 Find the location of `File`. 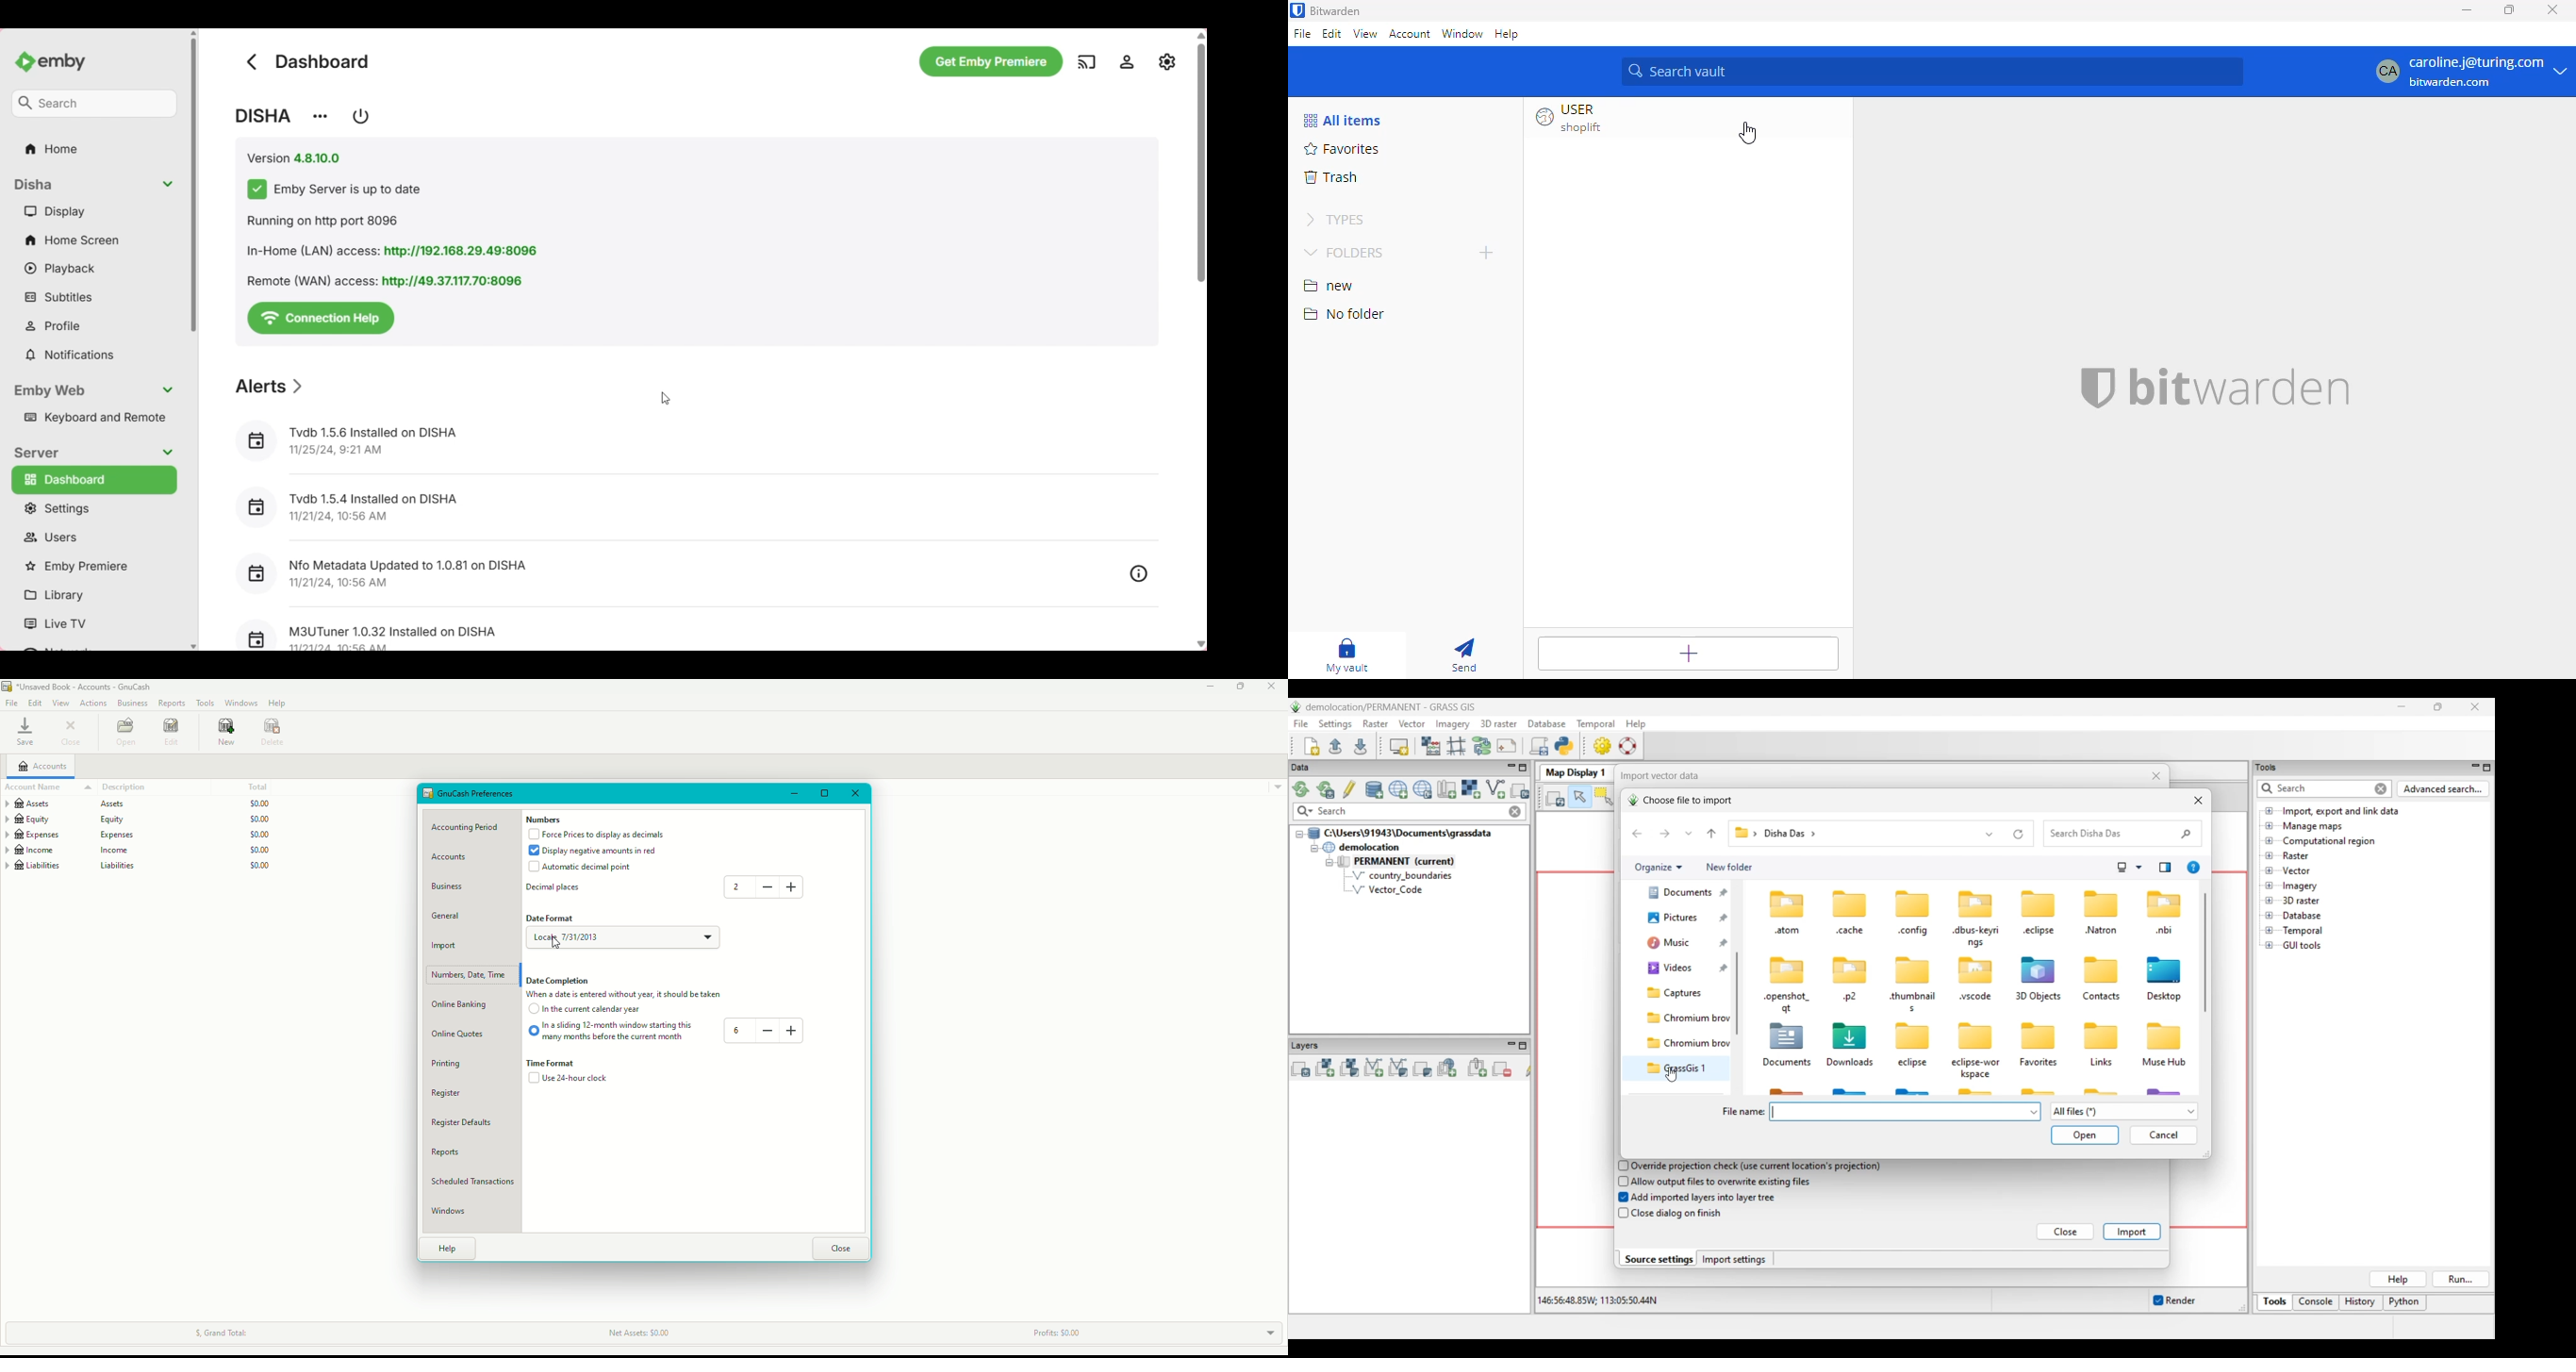

File is located at coordinates (12, 703).